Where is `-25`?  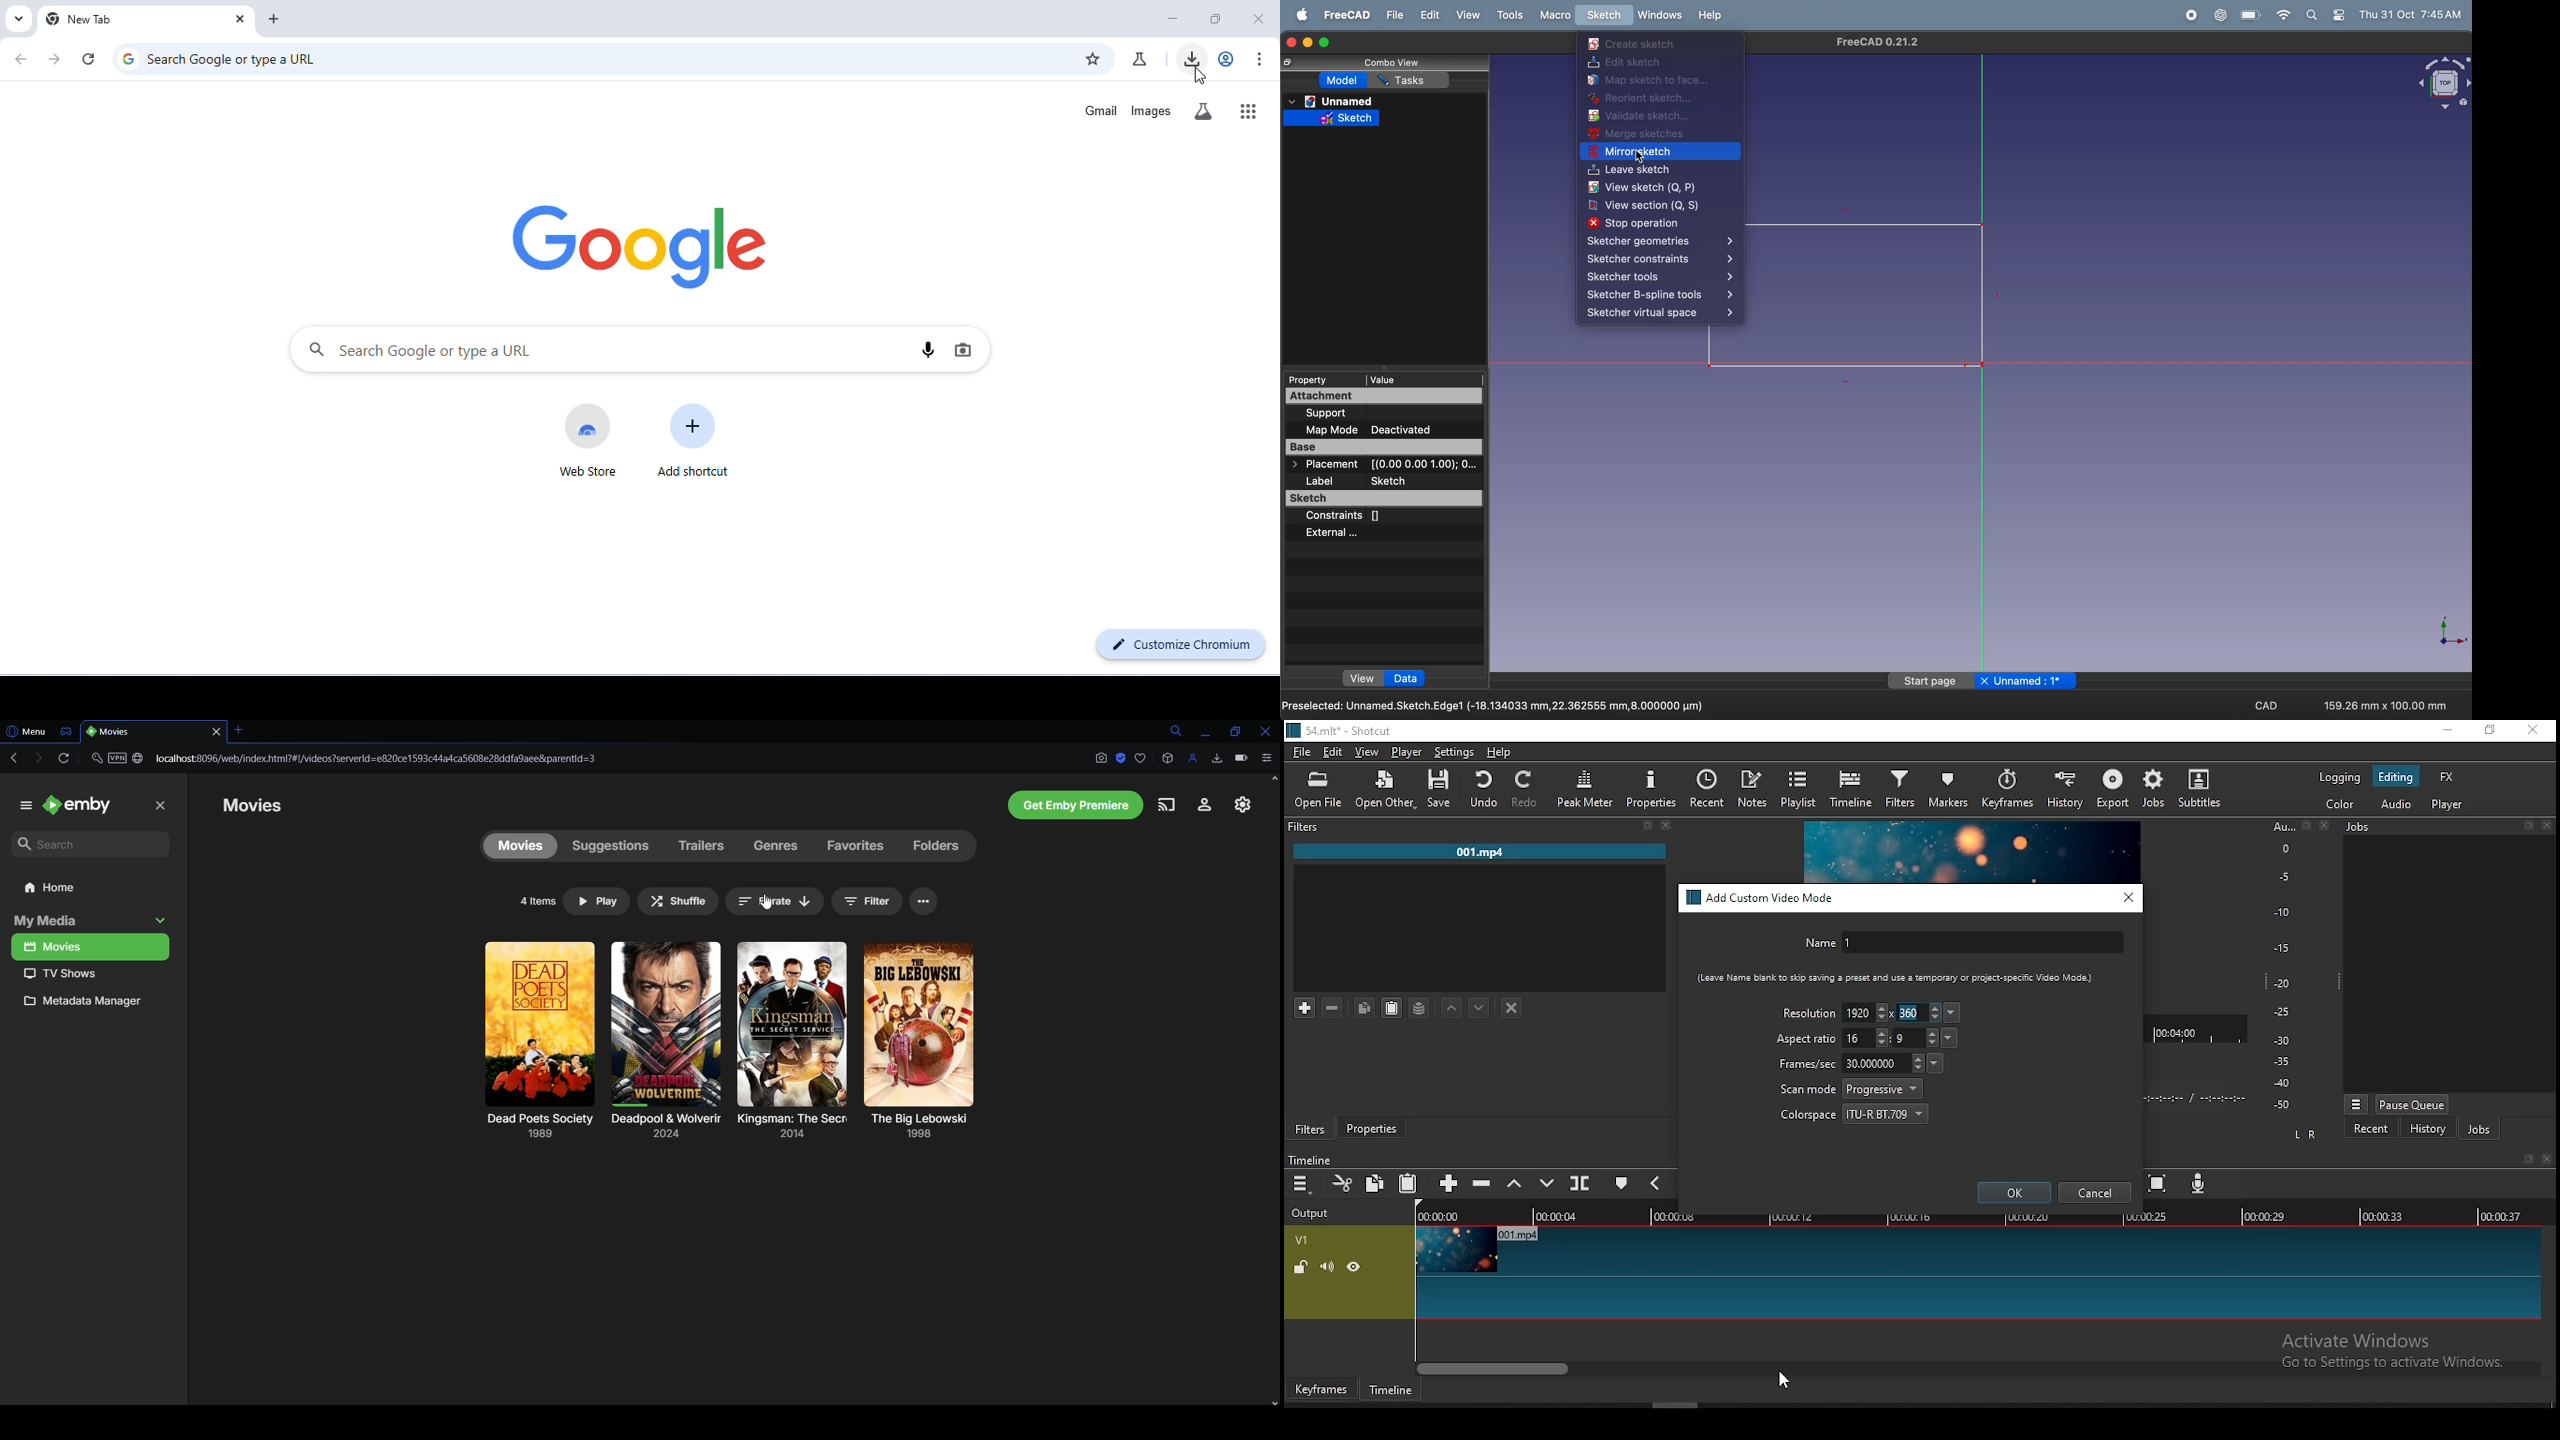 -25 is located at coordinates (2282, 1013).